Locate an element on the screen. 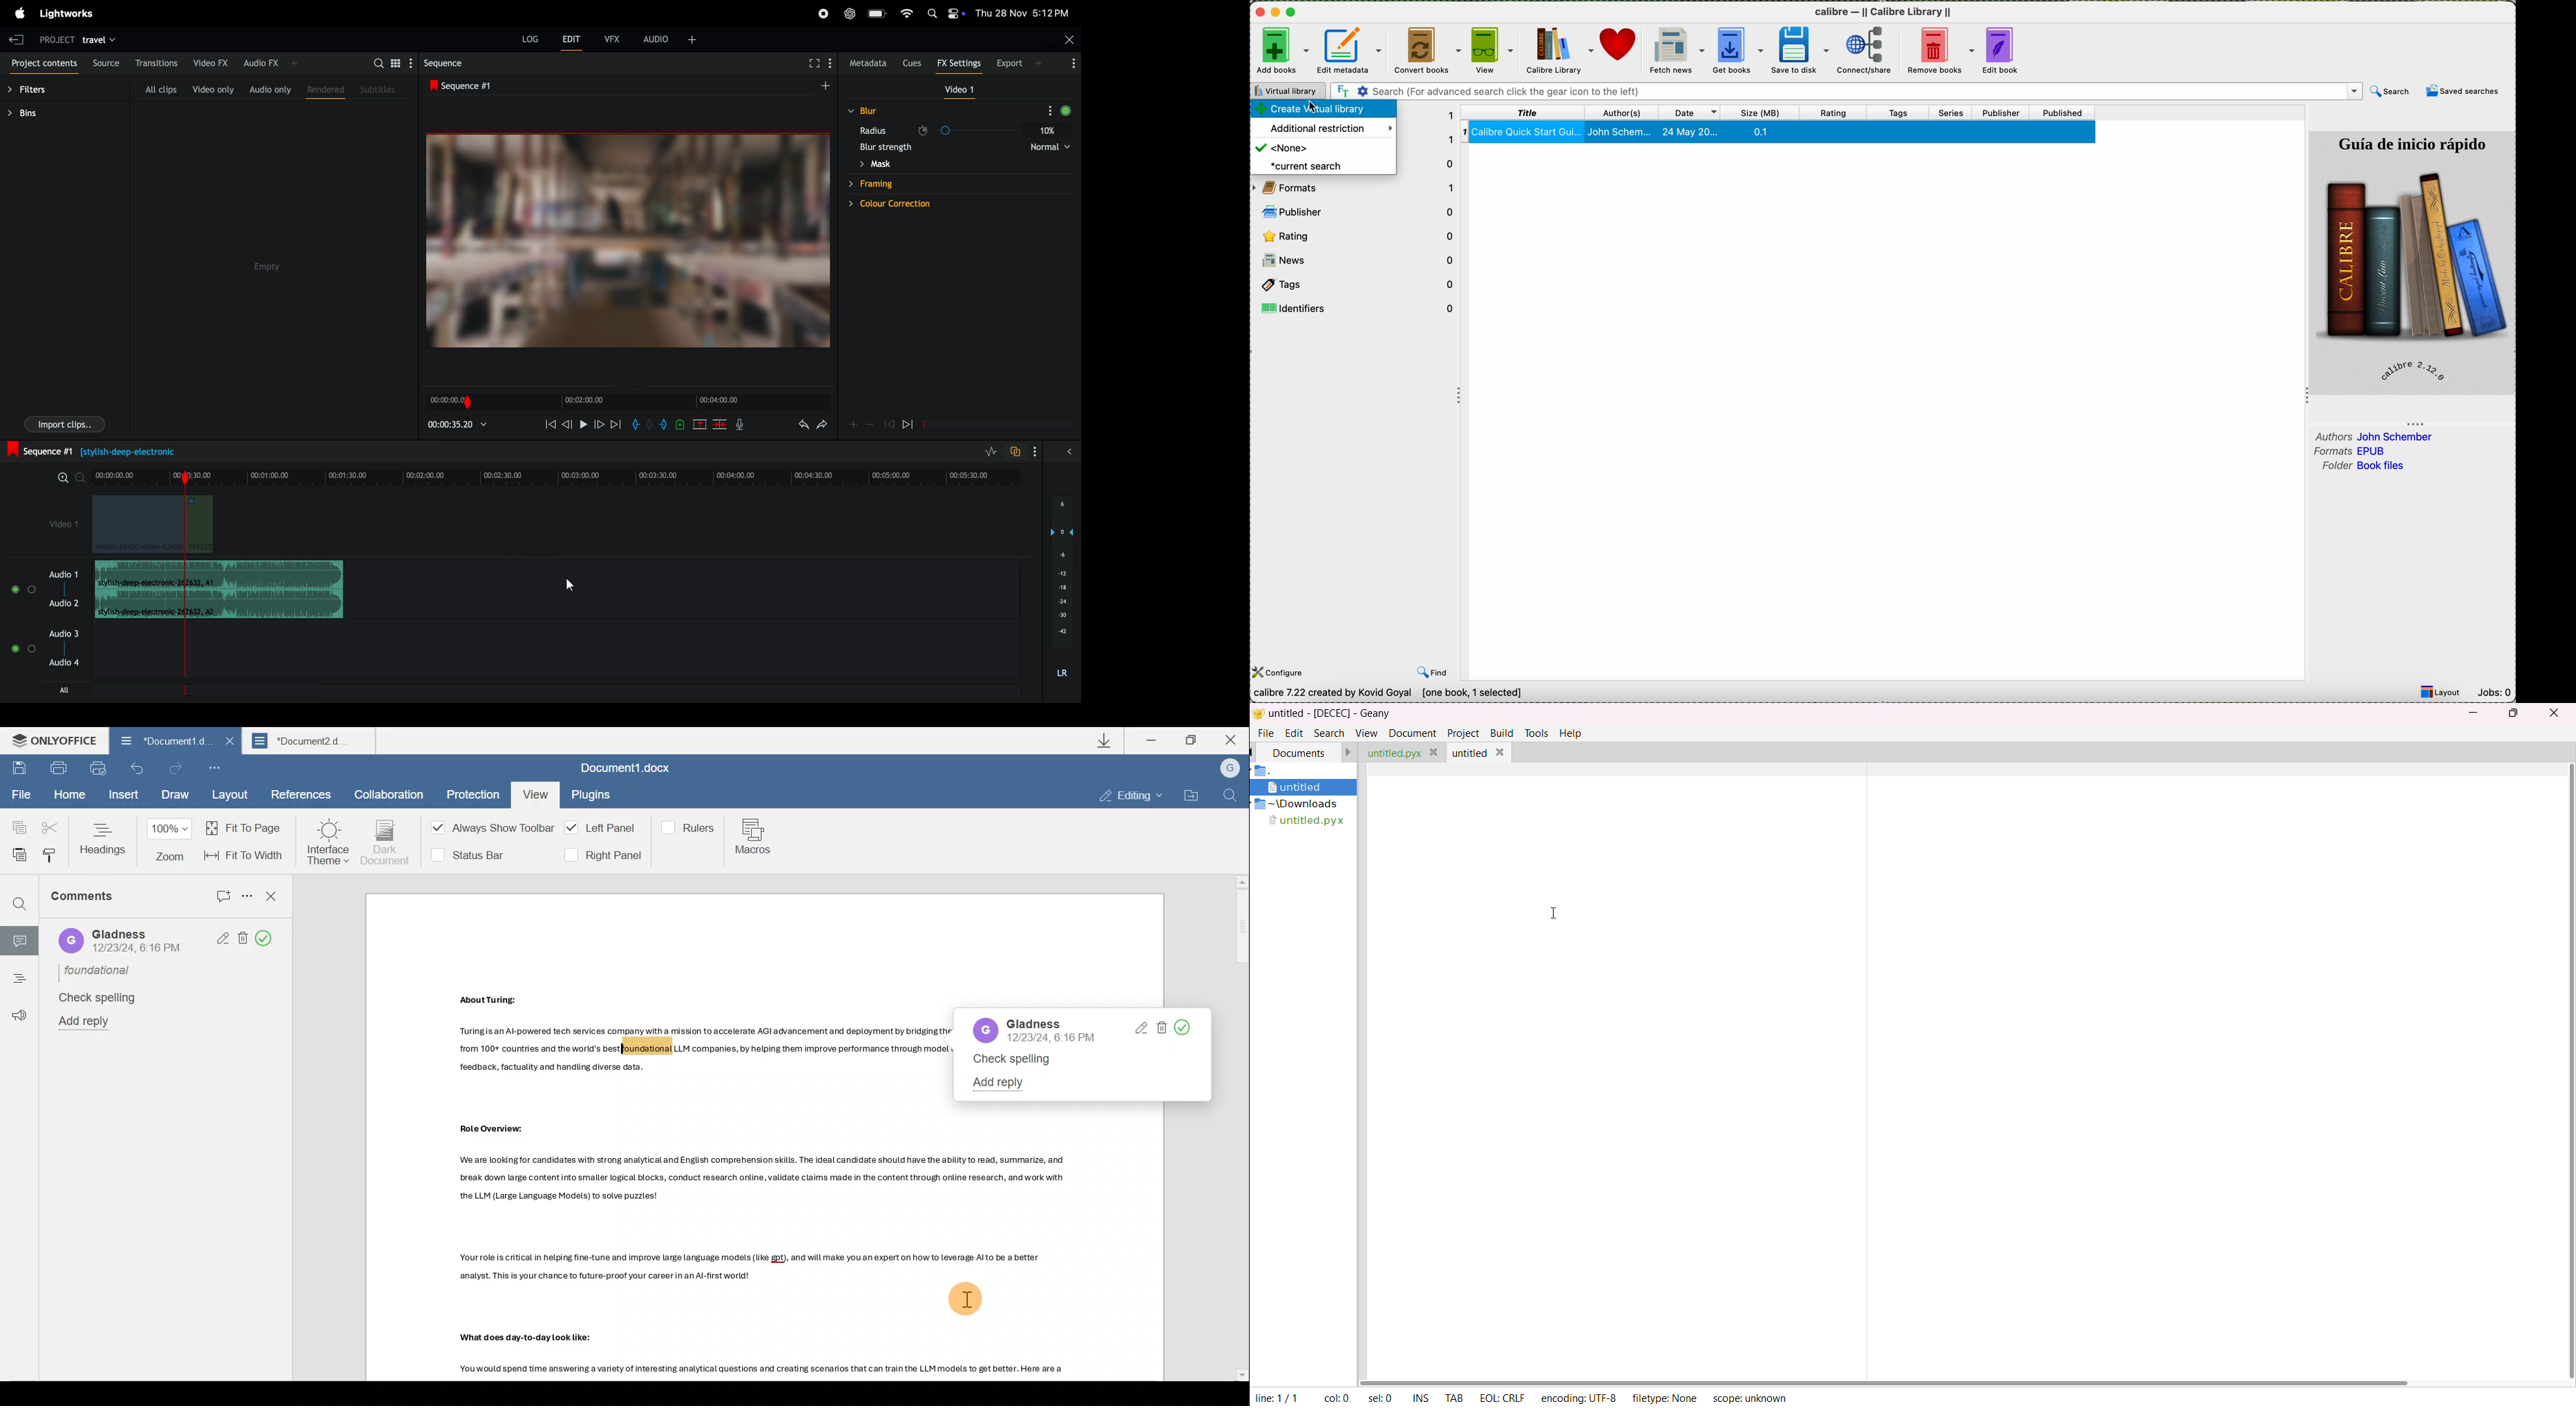 The image size is (2576, 1428). add is located at coordinates (852, 424).